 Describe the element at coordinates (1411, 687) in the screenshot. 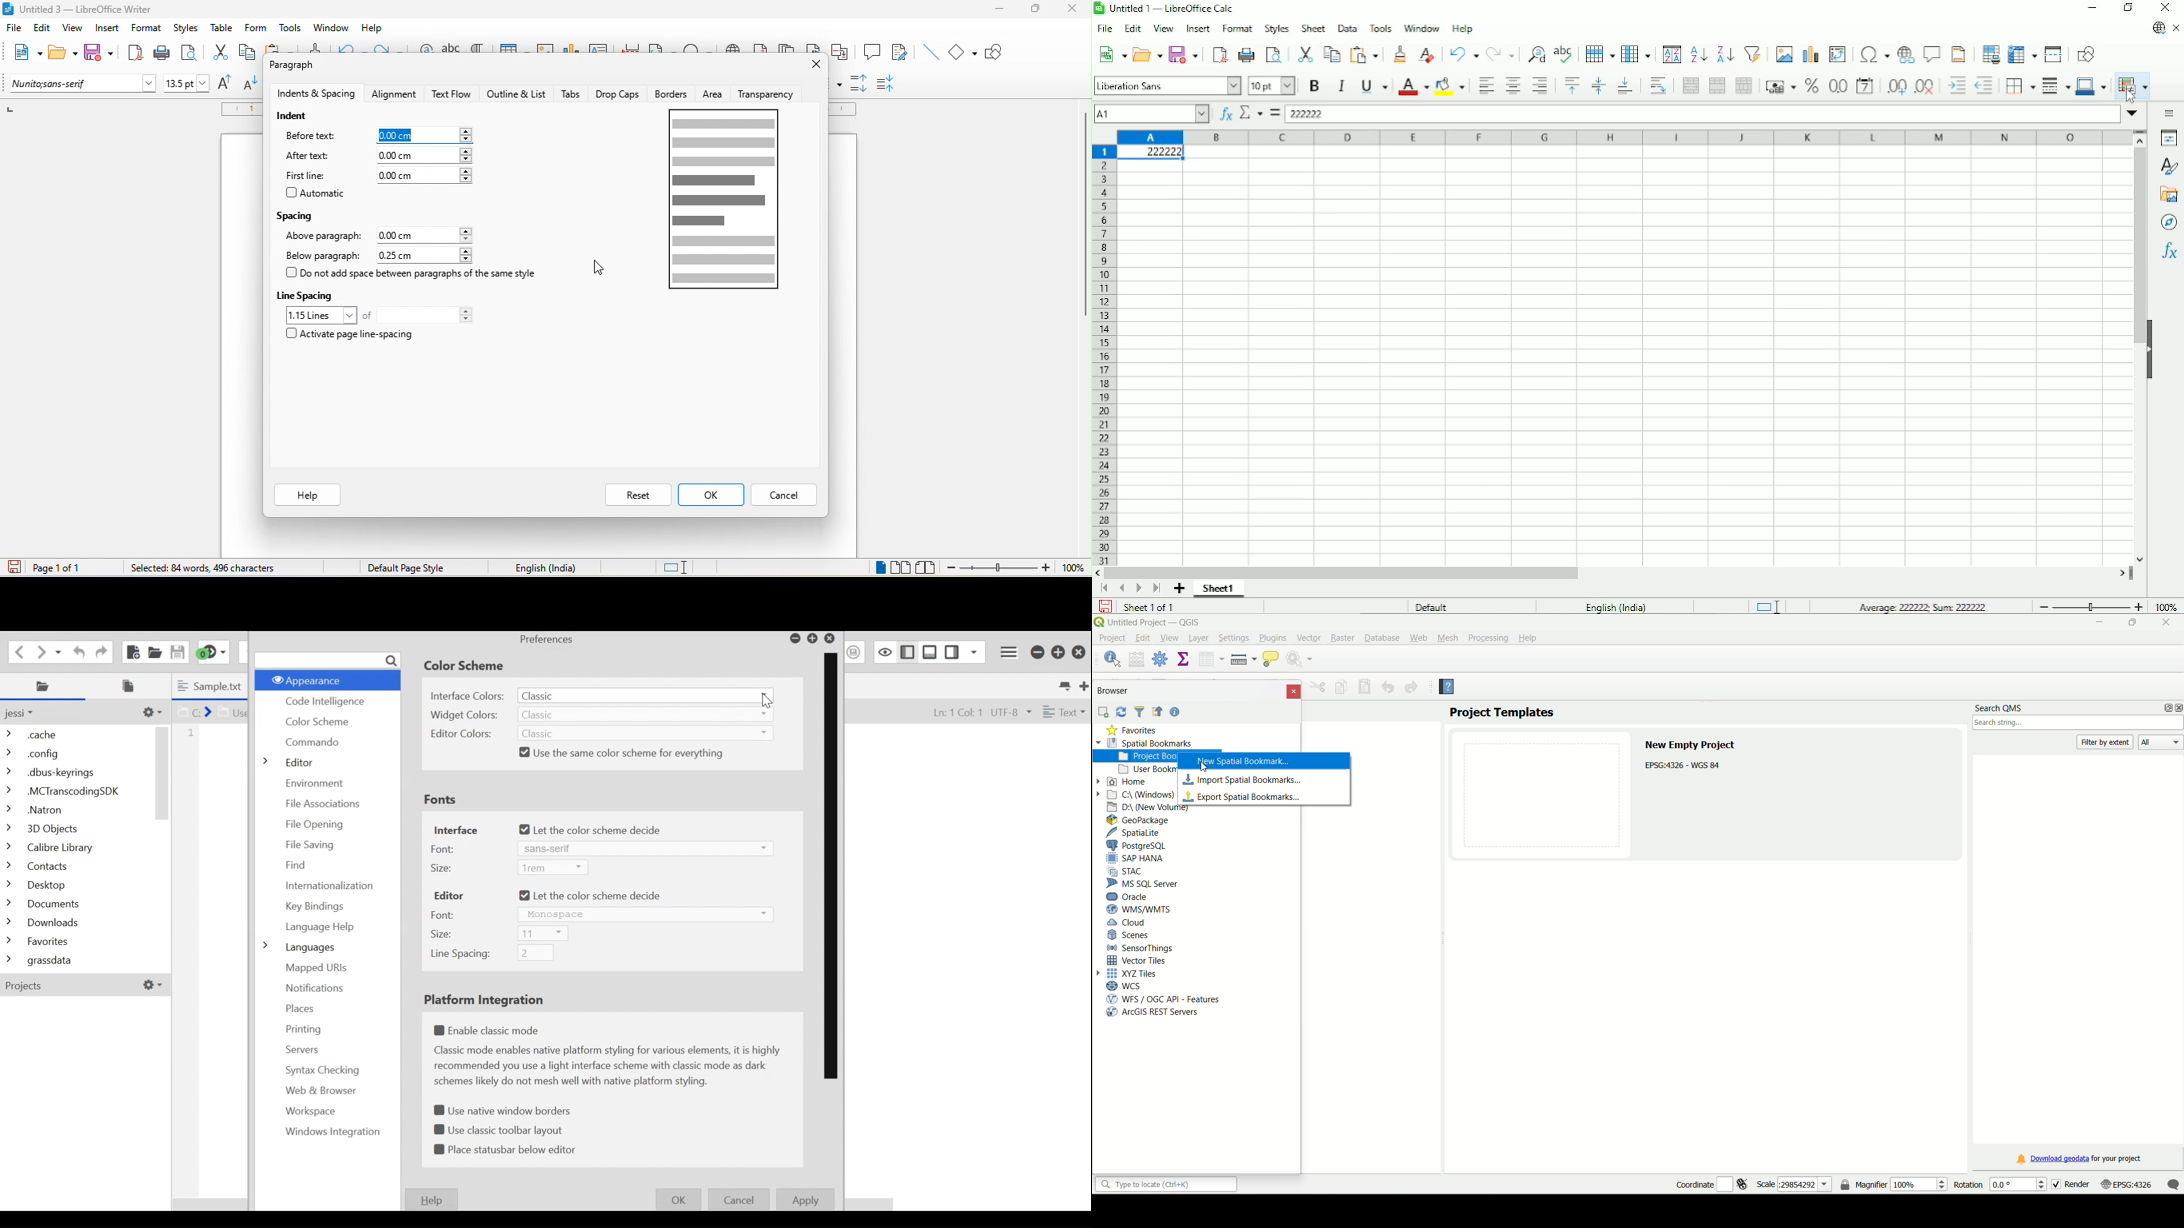

I see `Redo` at that location.